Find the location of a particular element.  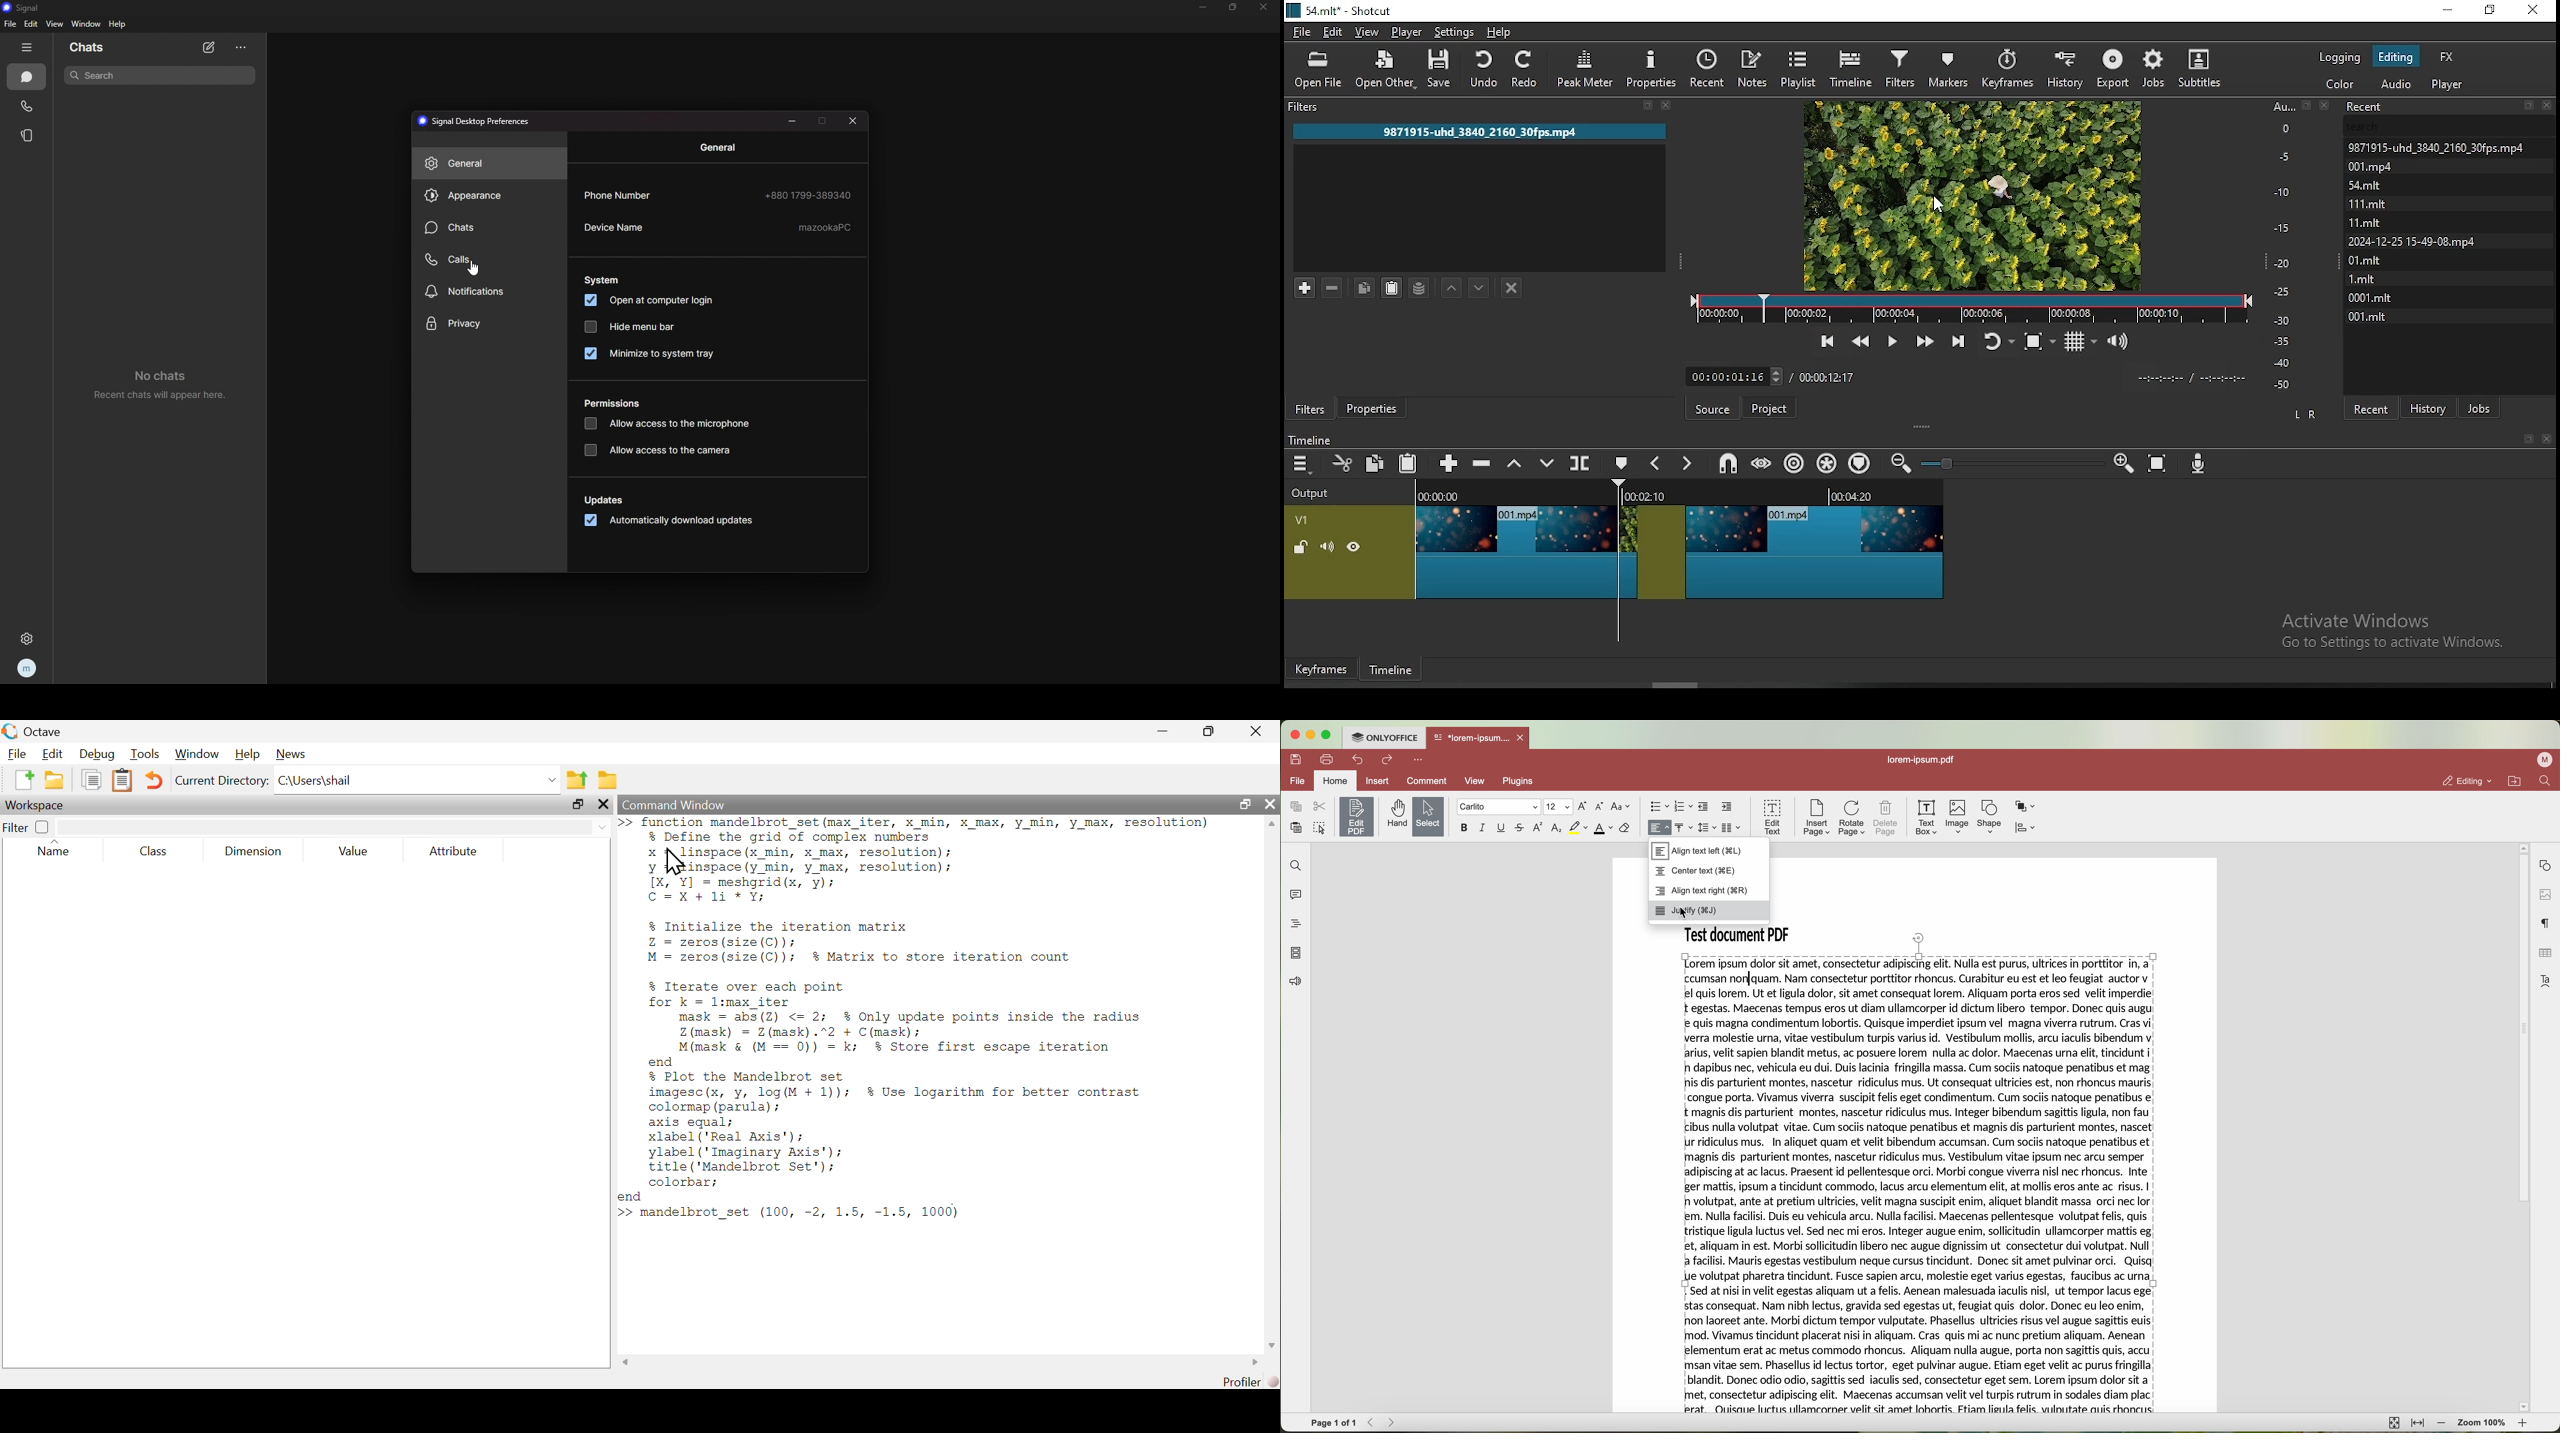

source is located at coordinates (1715, 409).